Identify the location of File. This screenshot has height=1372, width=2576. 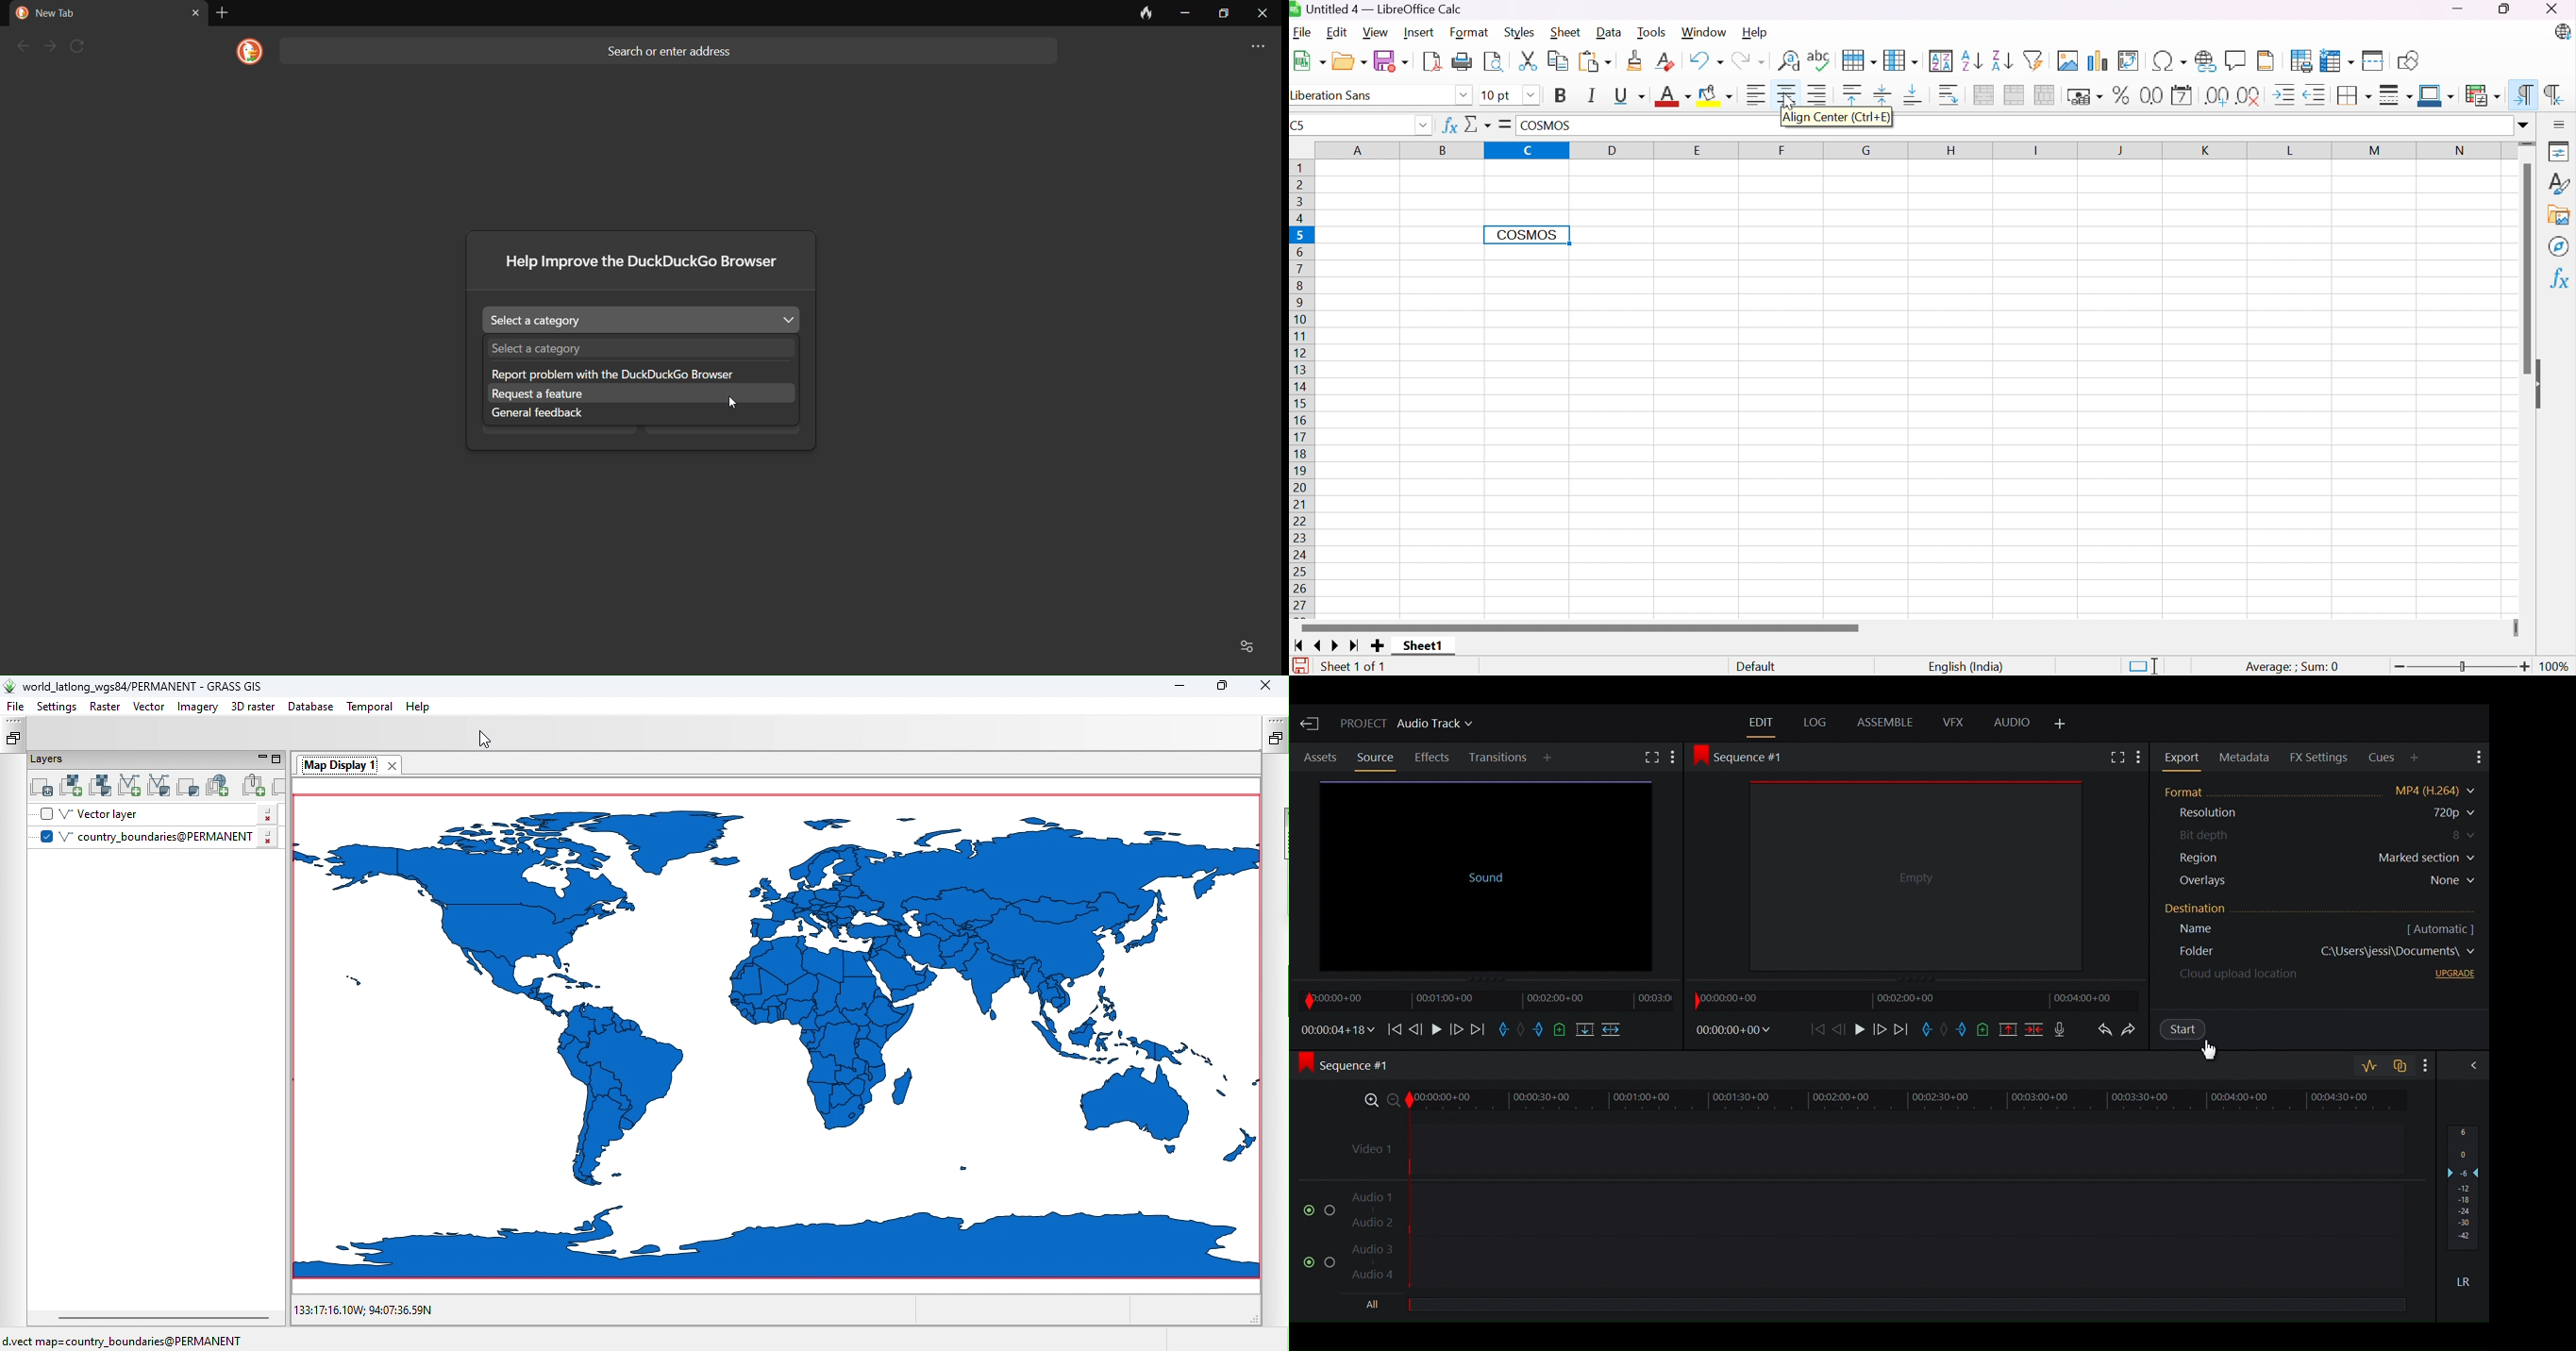
(1306, 32).